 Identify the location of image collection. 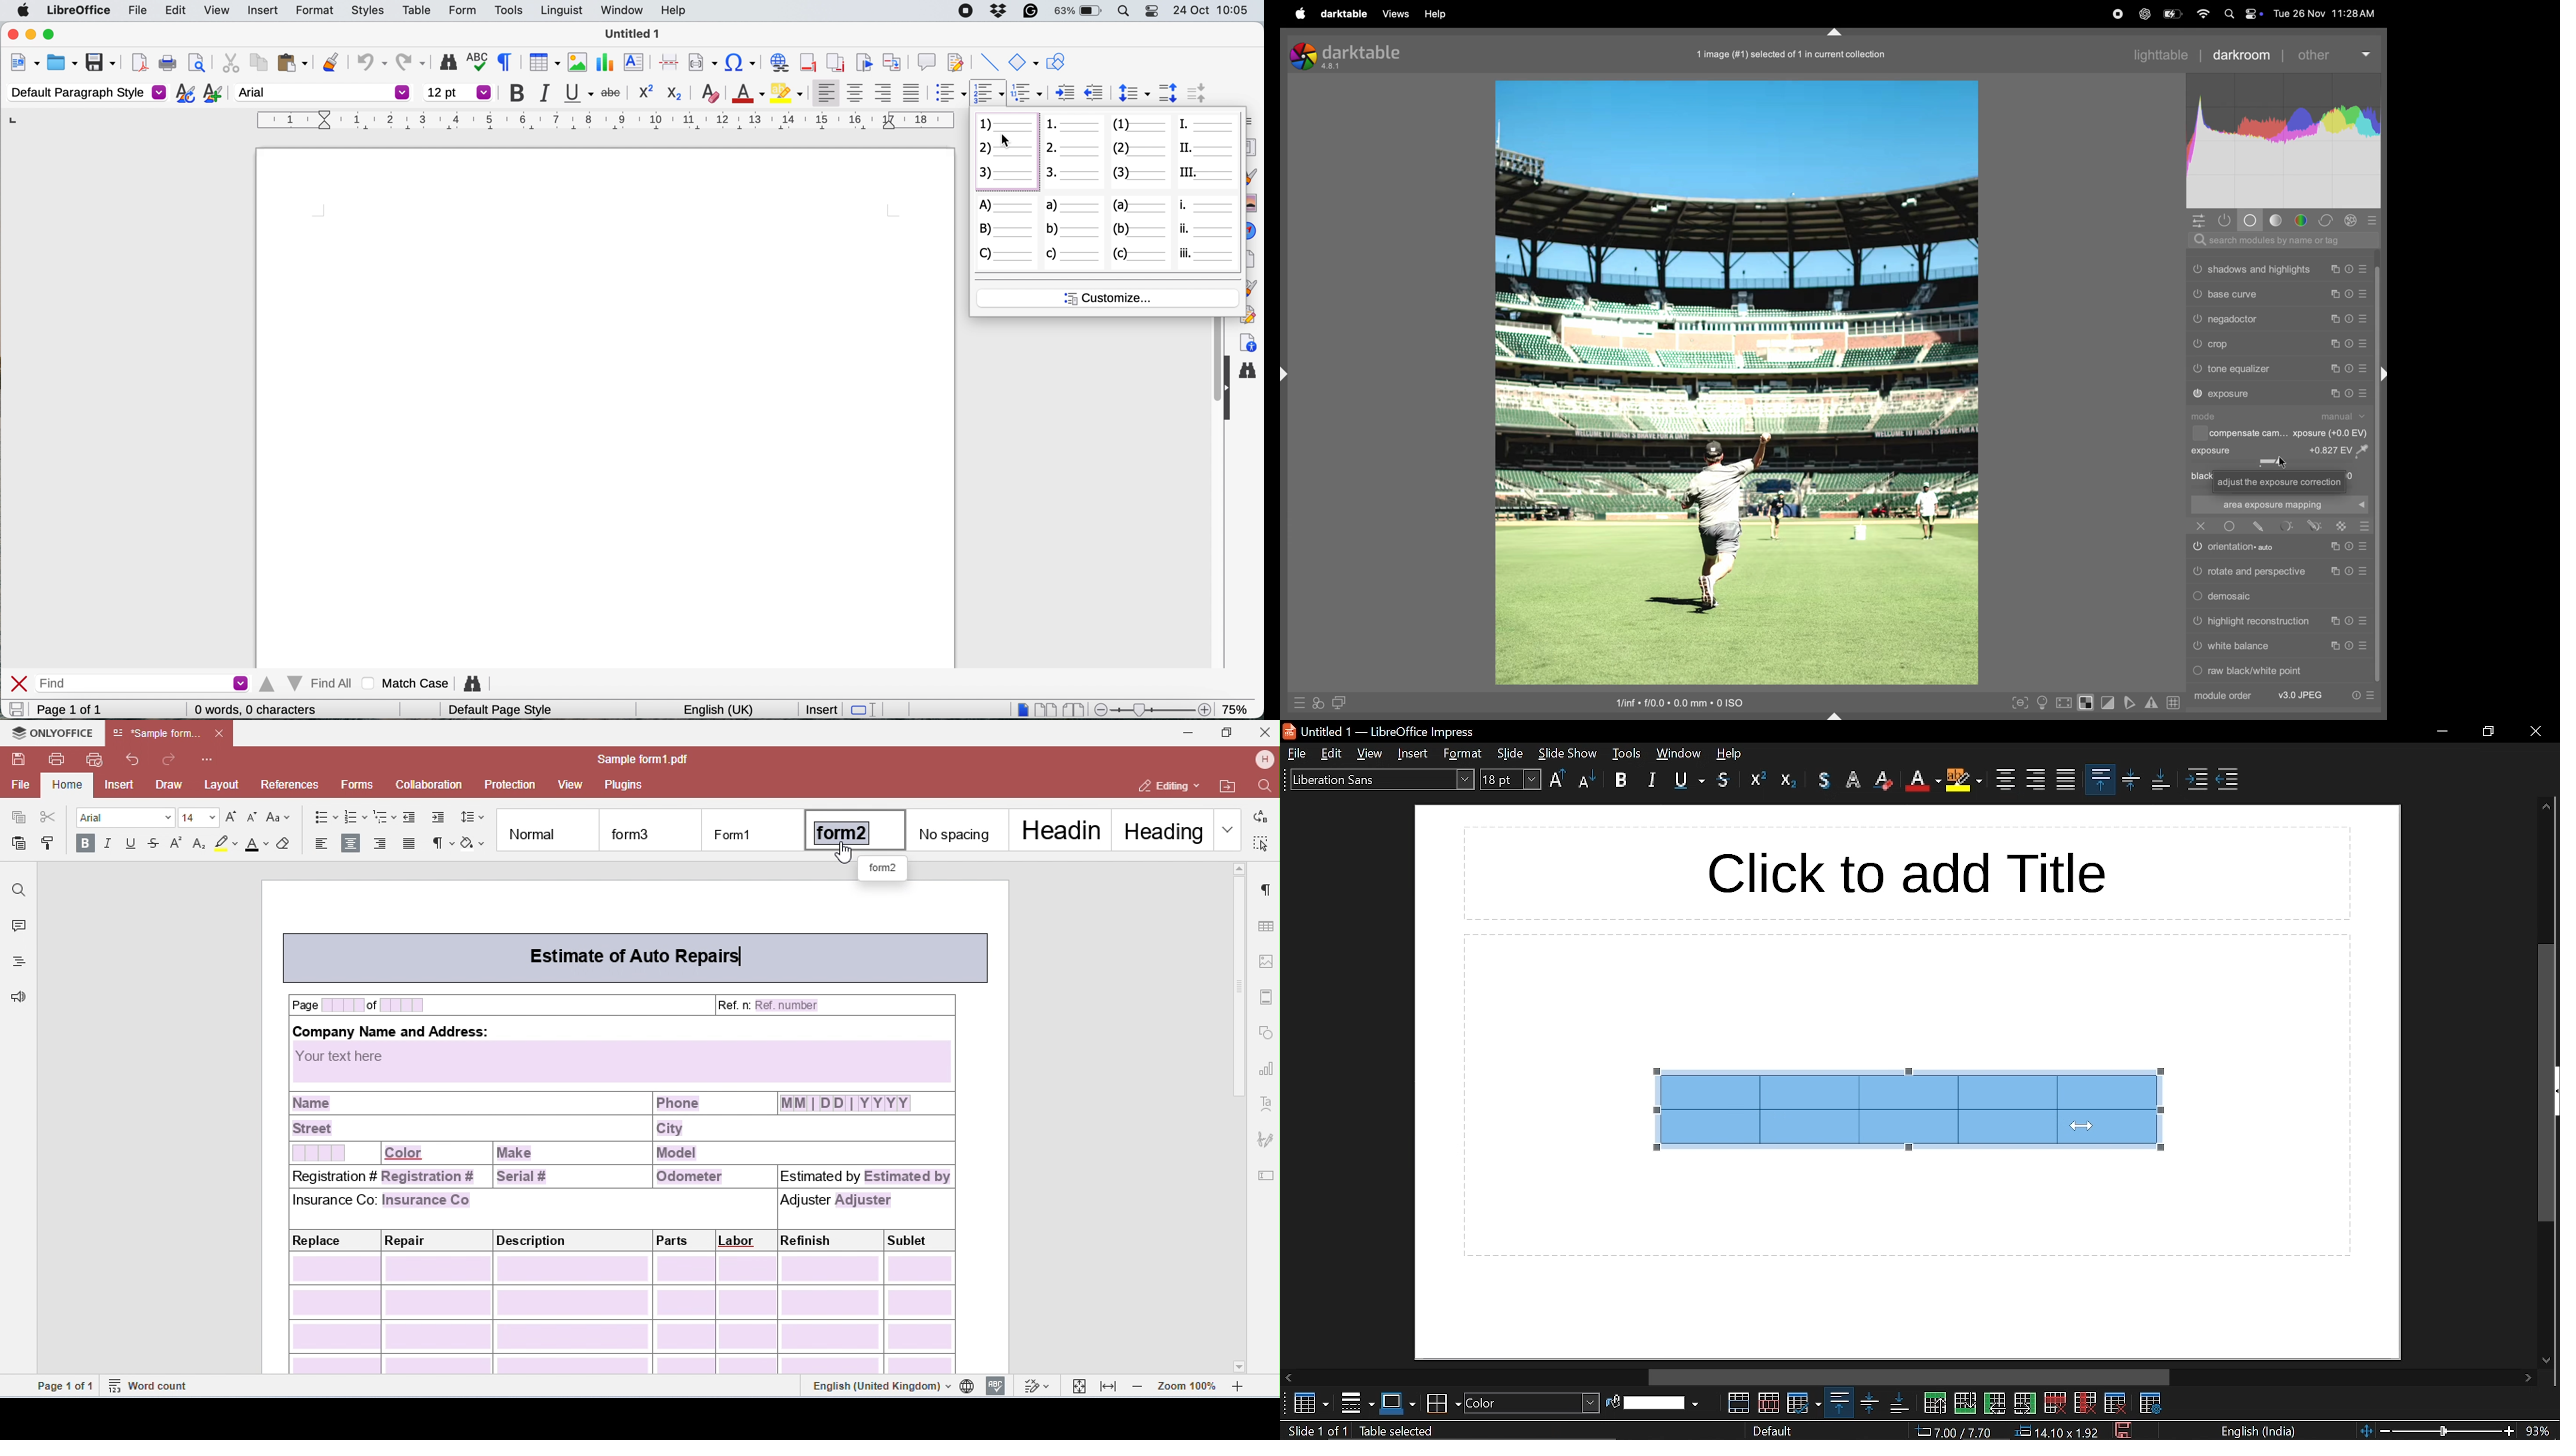
(1788, 52).